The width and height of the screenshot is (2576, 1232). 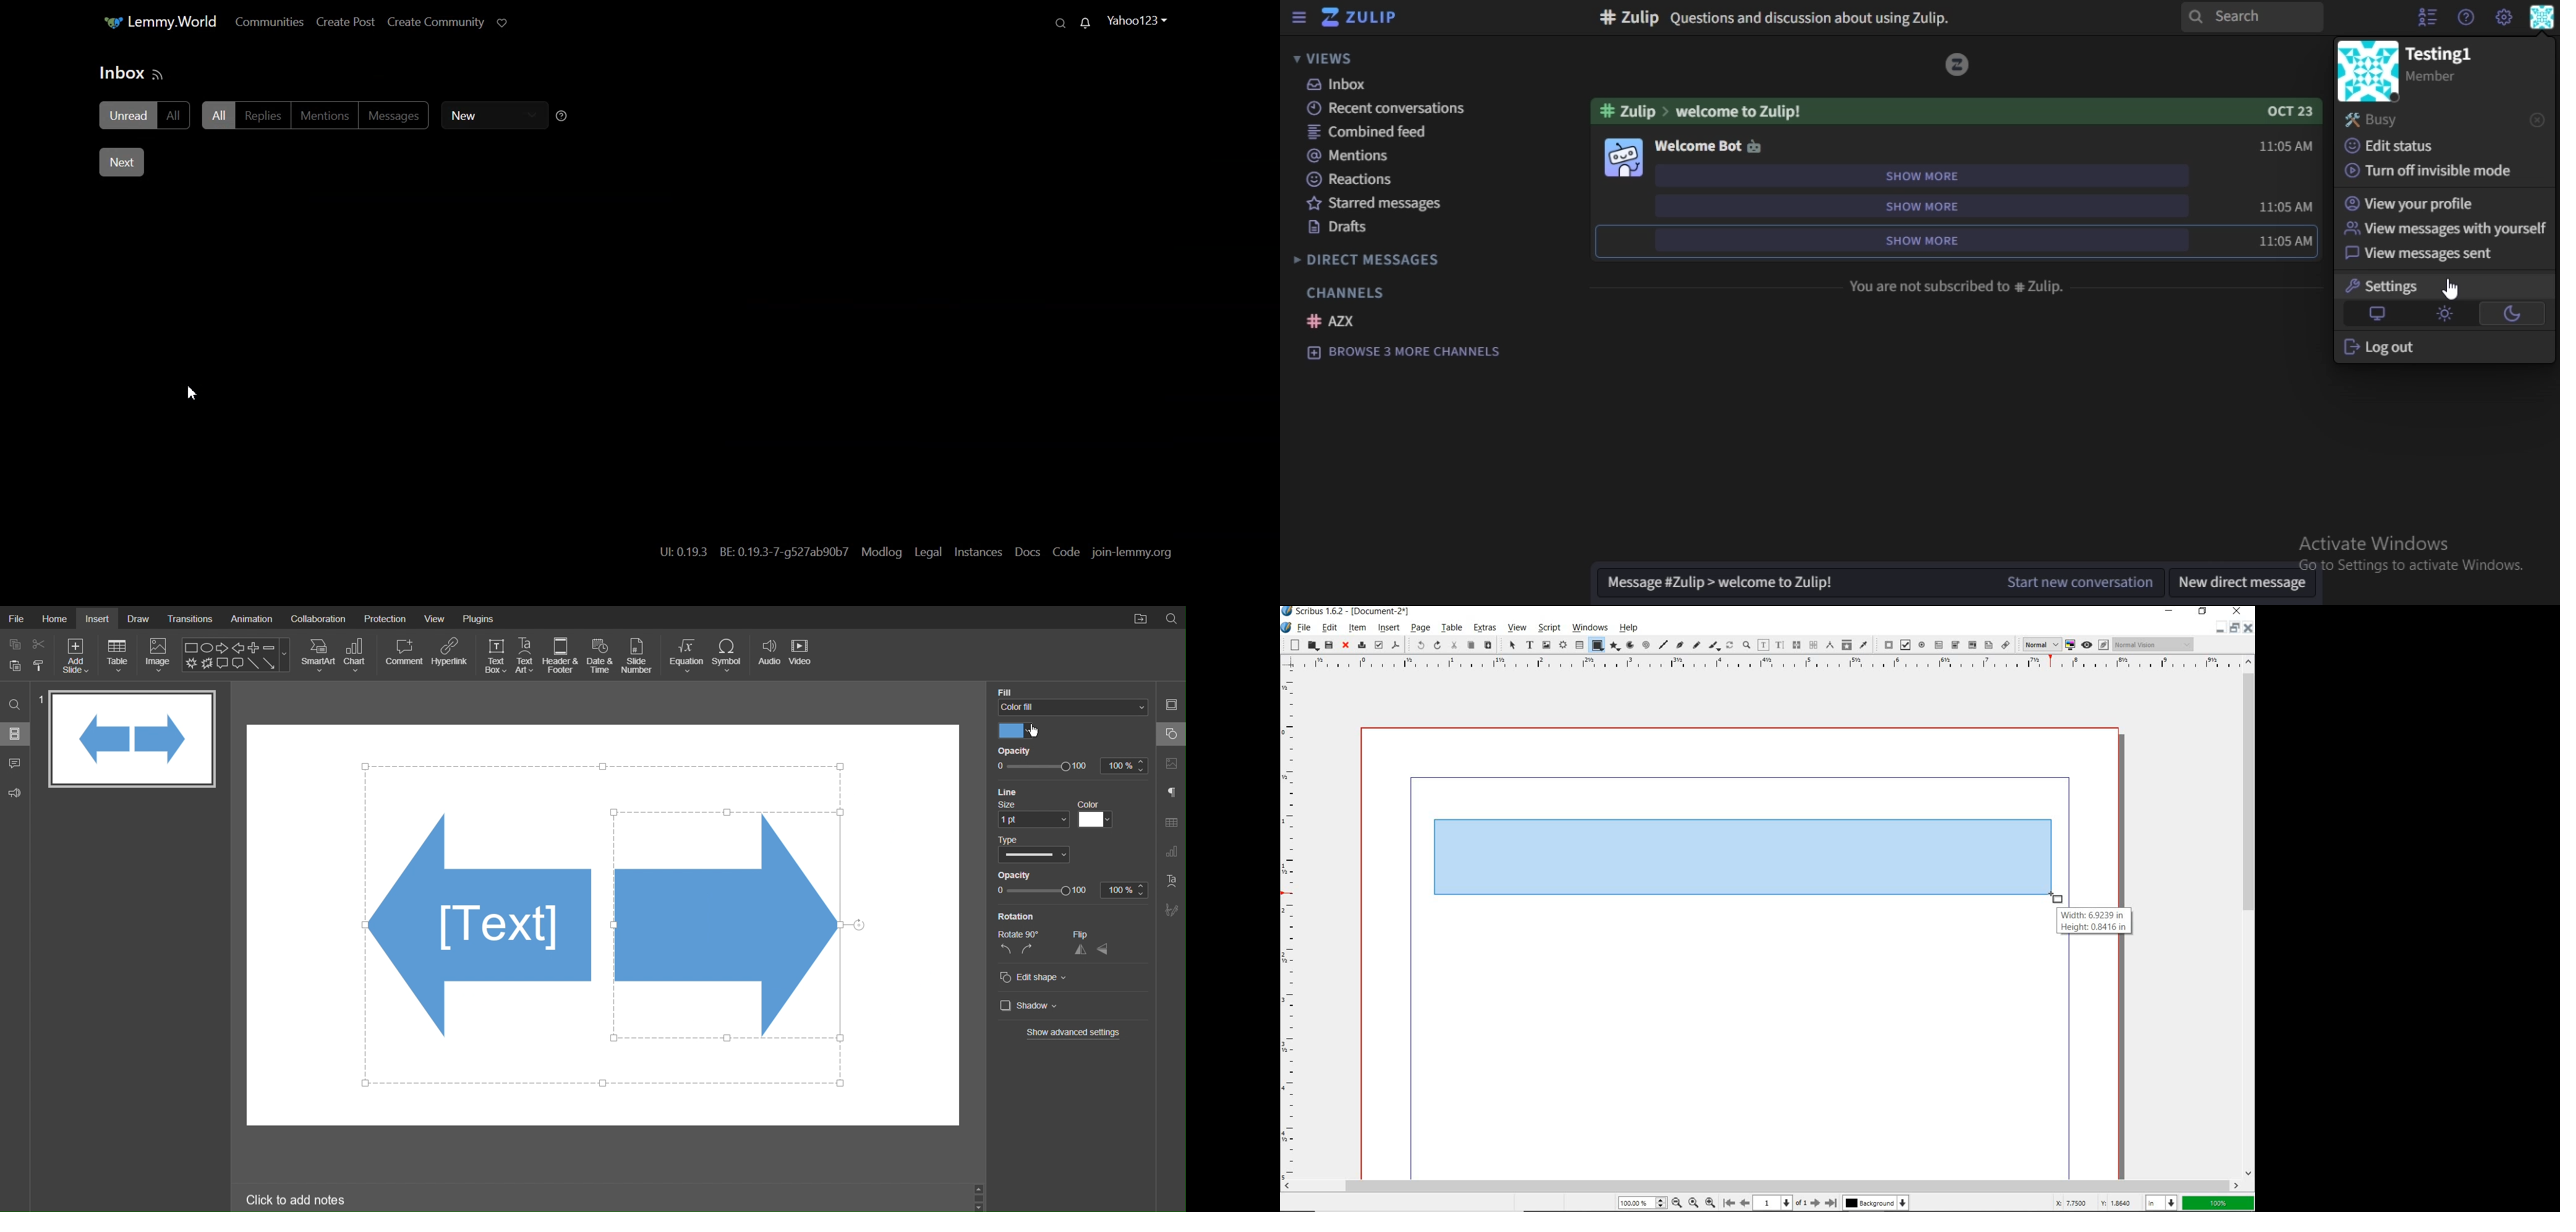 I want to click on inbox, so click(x=1361, y=85).